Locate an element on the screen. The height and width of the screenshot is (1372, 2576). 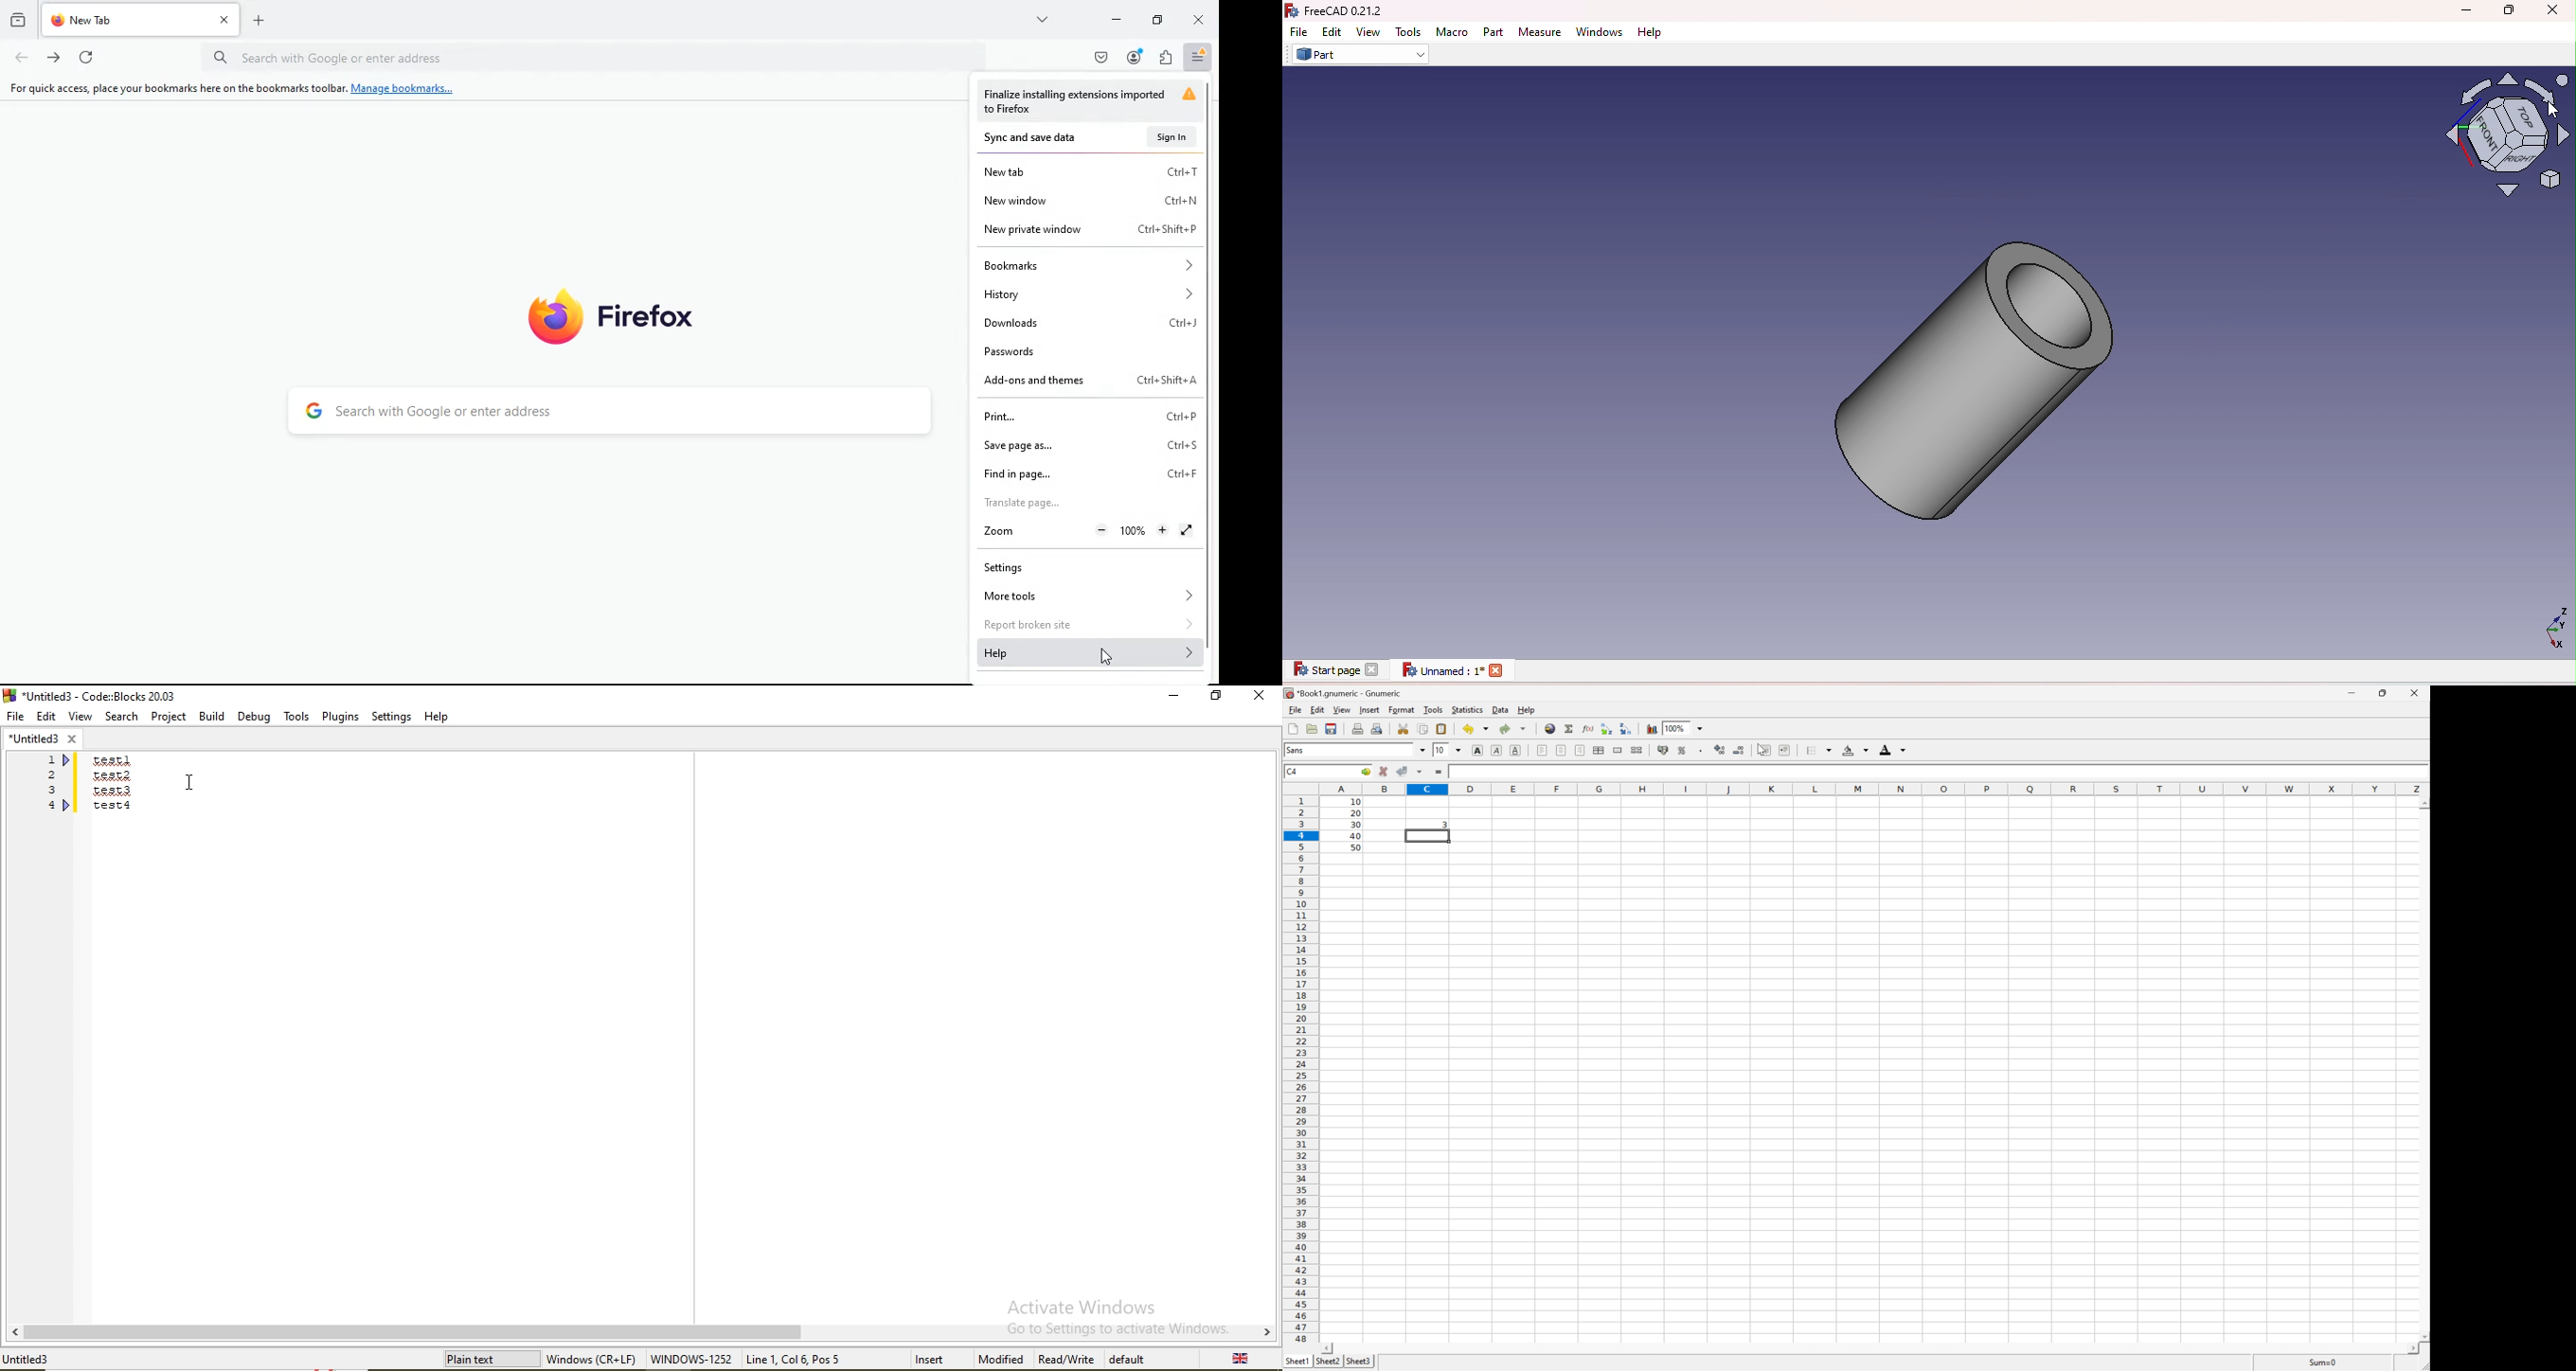
plain text is located at coordinates (490, 1359).